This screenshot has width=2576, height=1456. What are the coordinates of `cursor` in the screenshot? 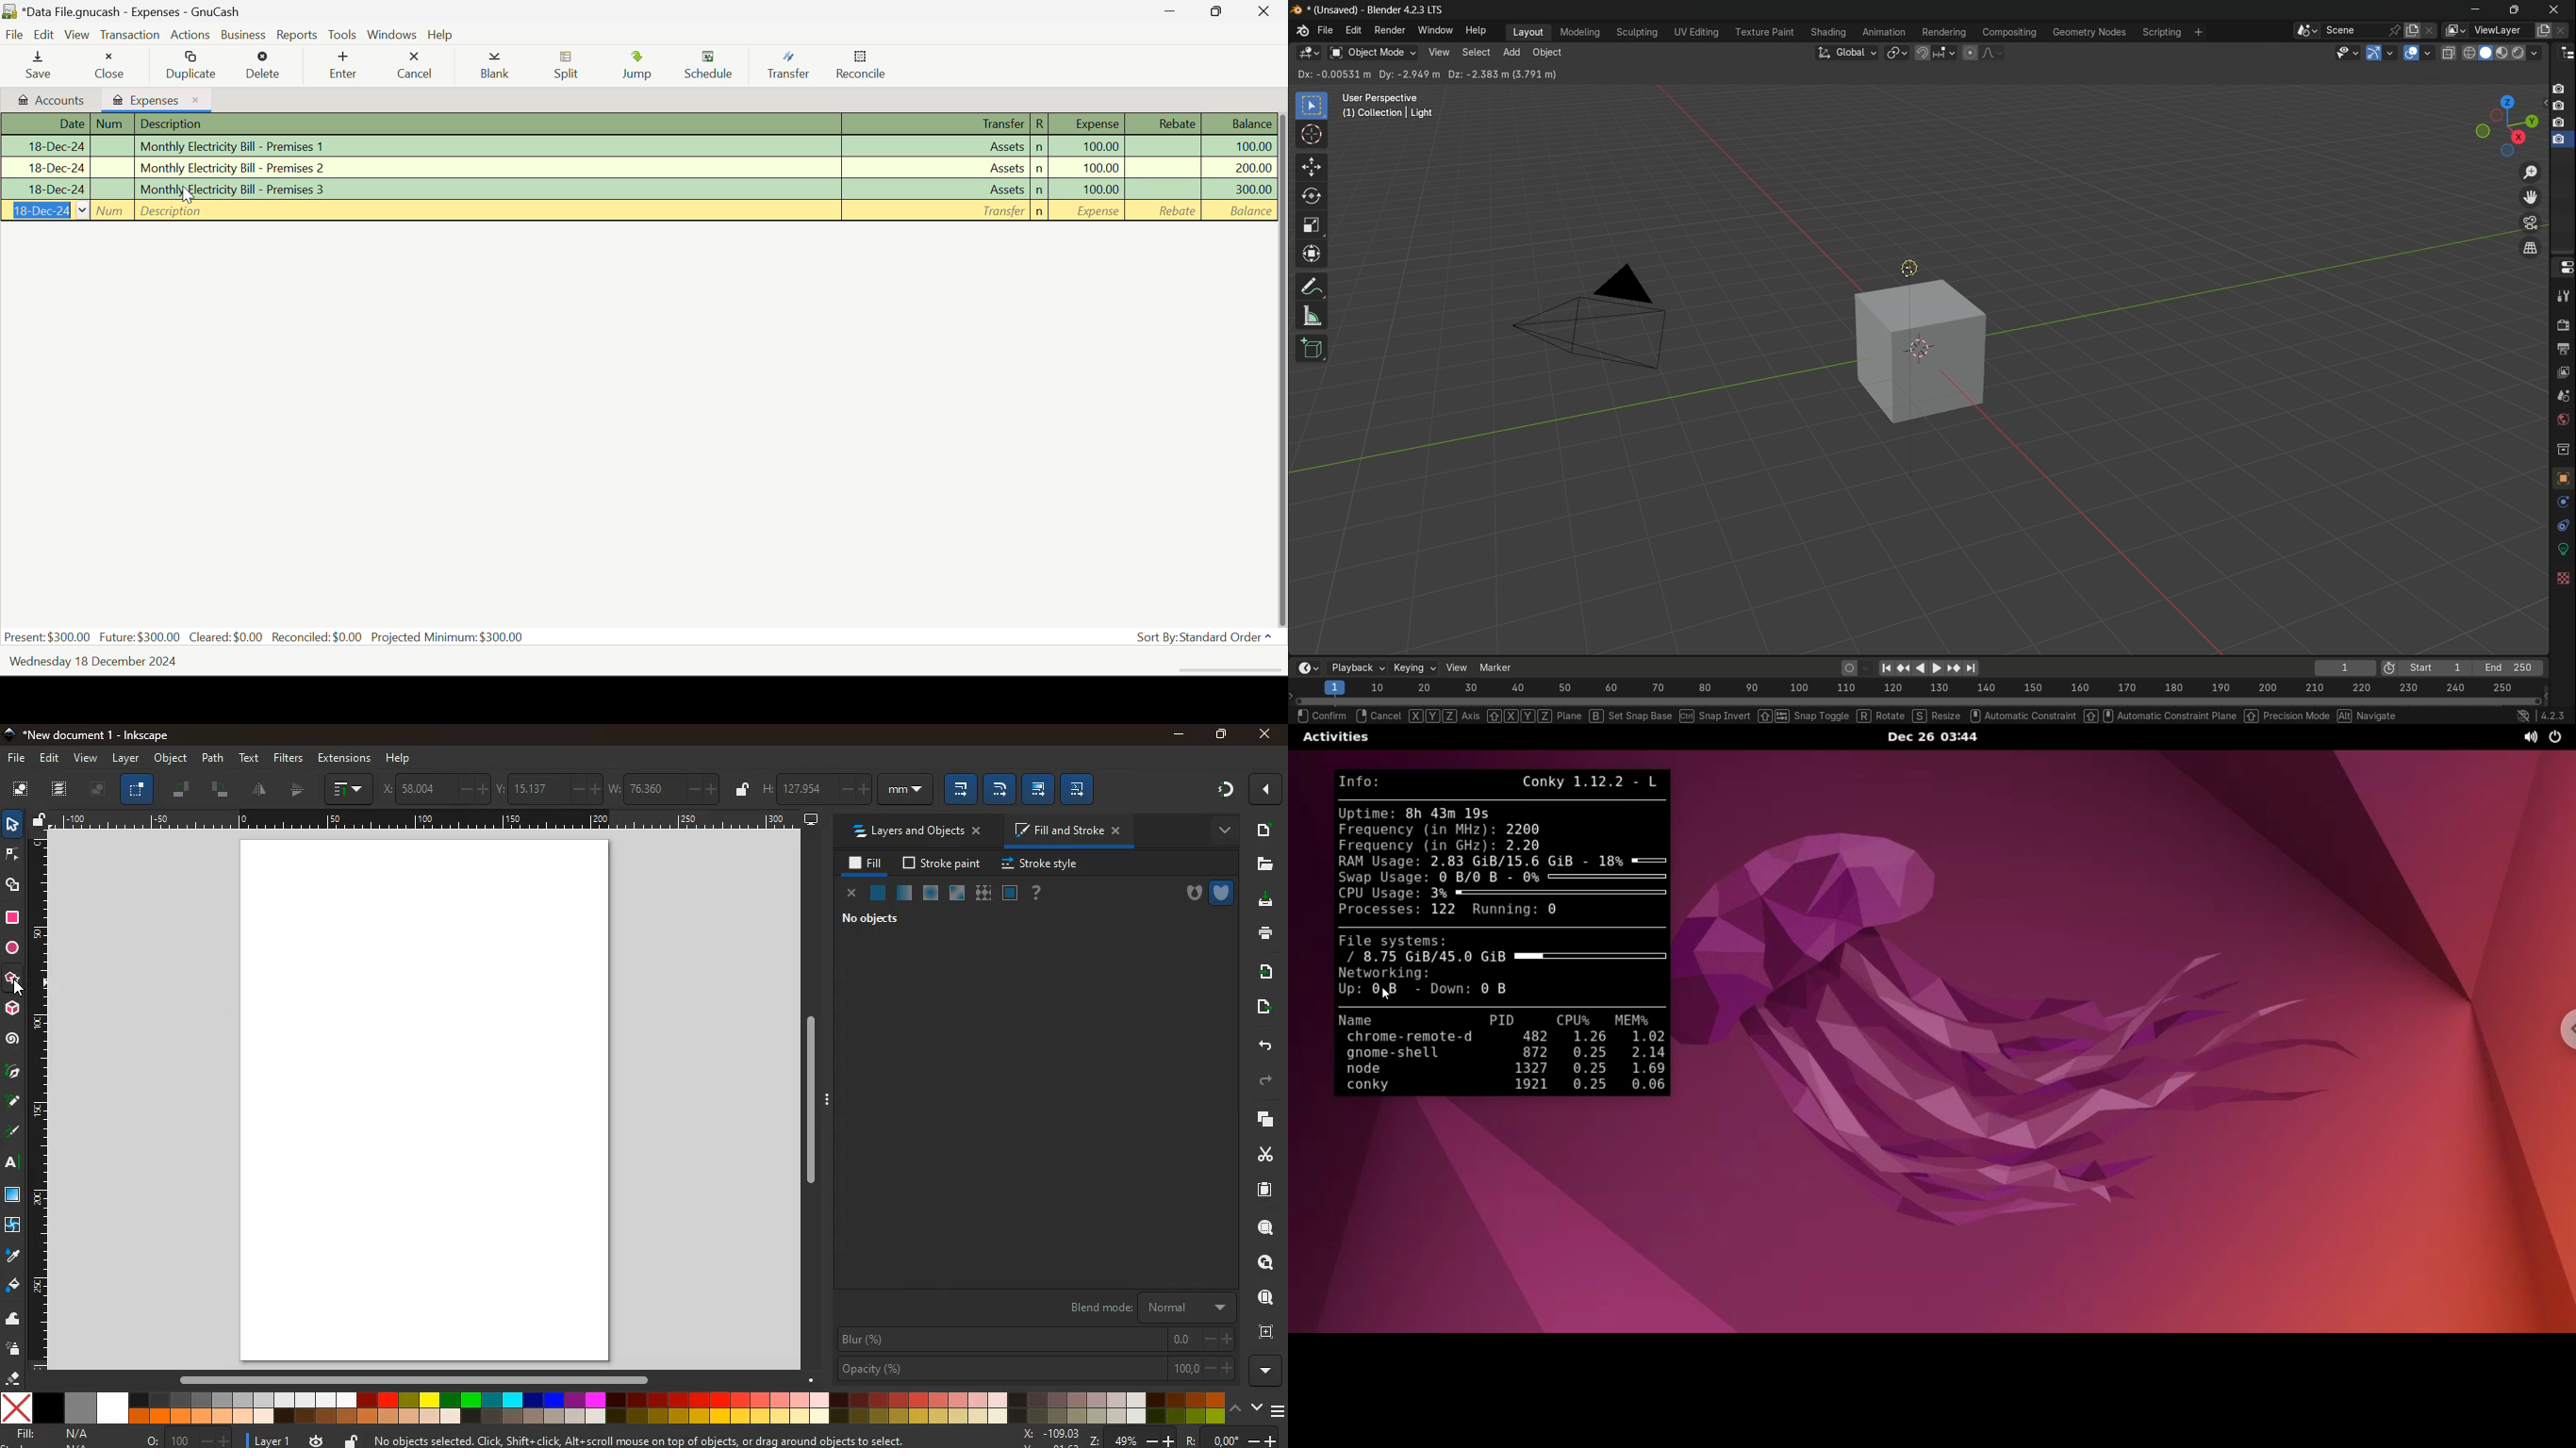 It's located at (1909, 268).